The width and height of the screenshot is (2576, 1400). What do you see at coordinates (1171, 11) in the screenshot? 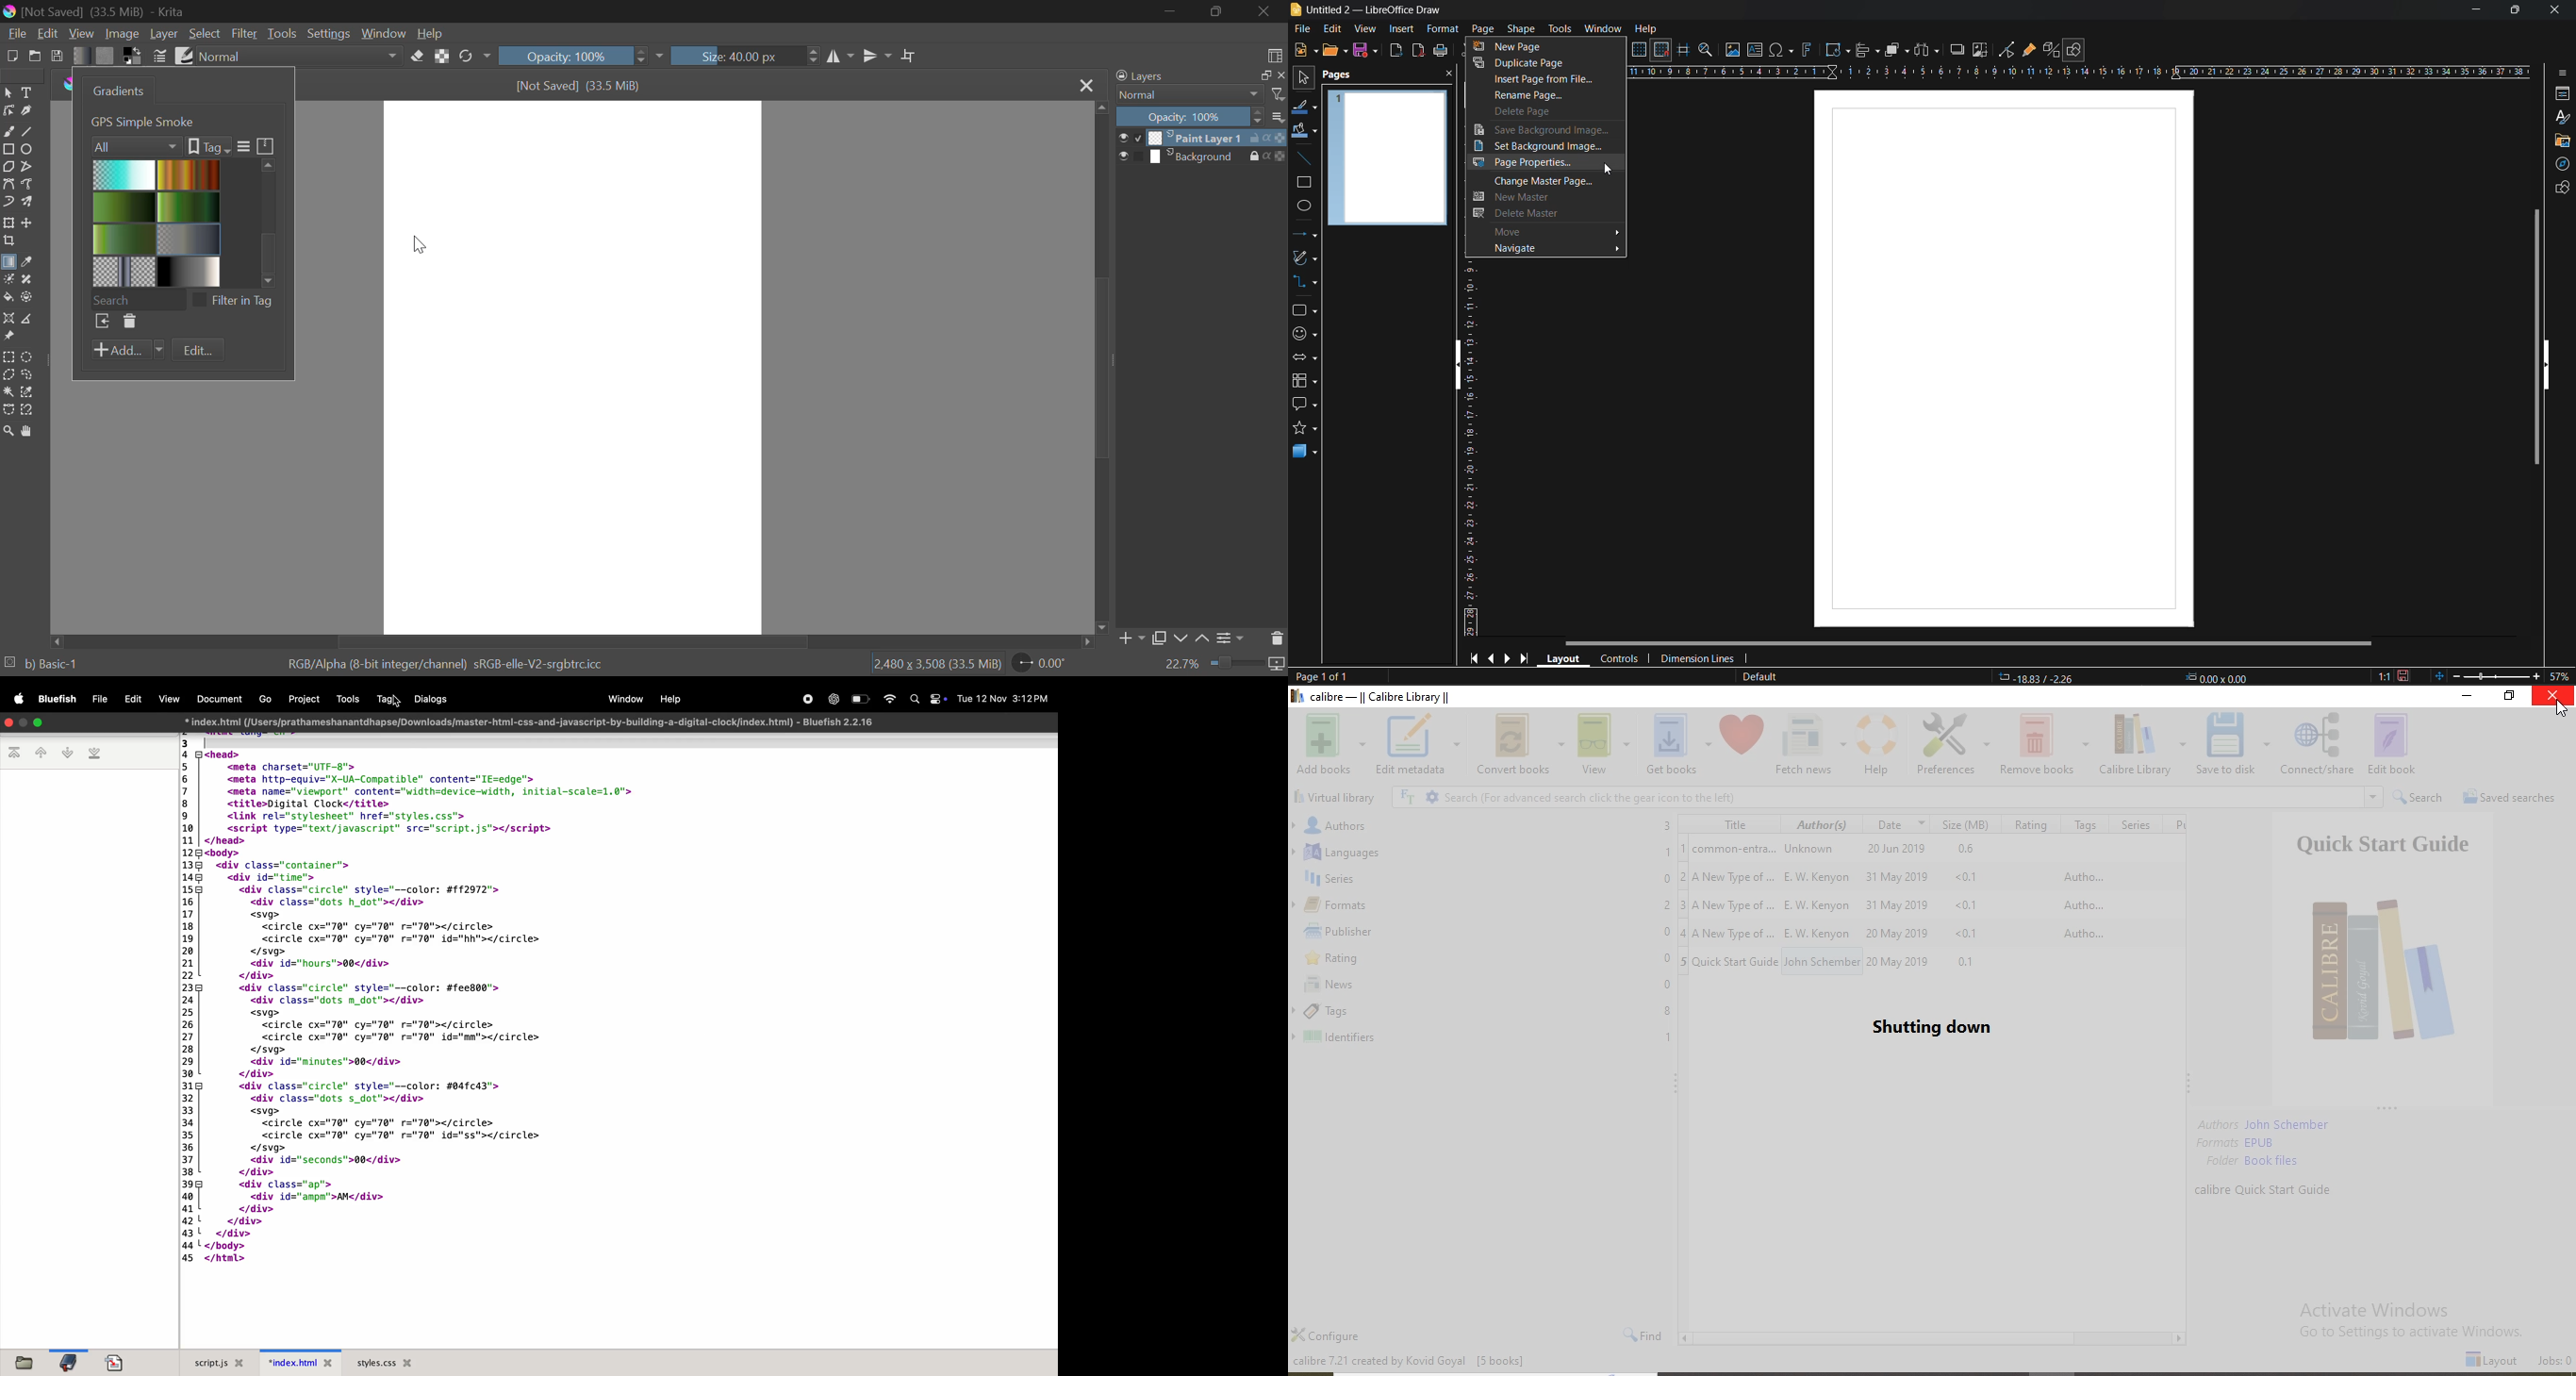
I see `Restore Down` at bounding box center [1171, 11].